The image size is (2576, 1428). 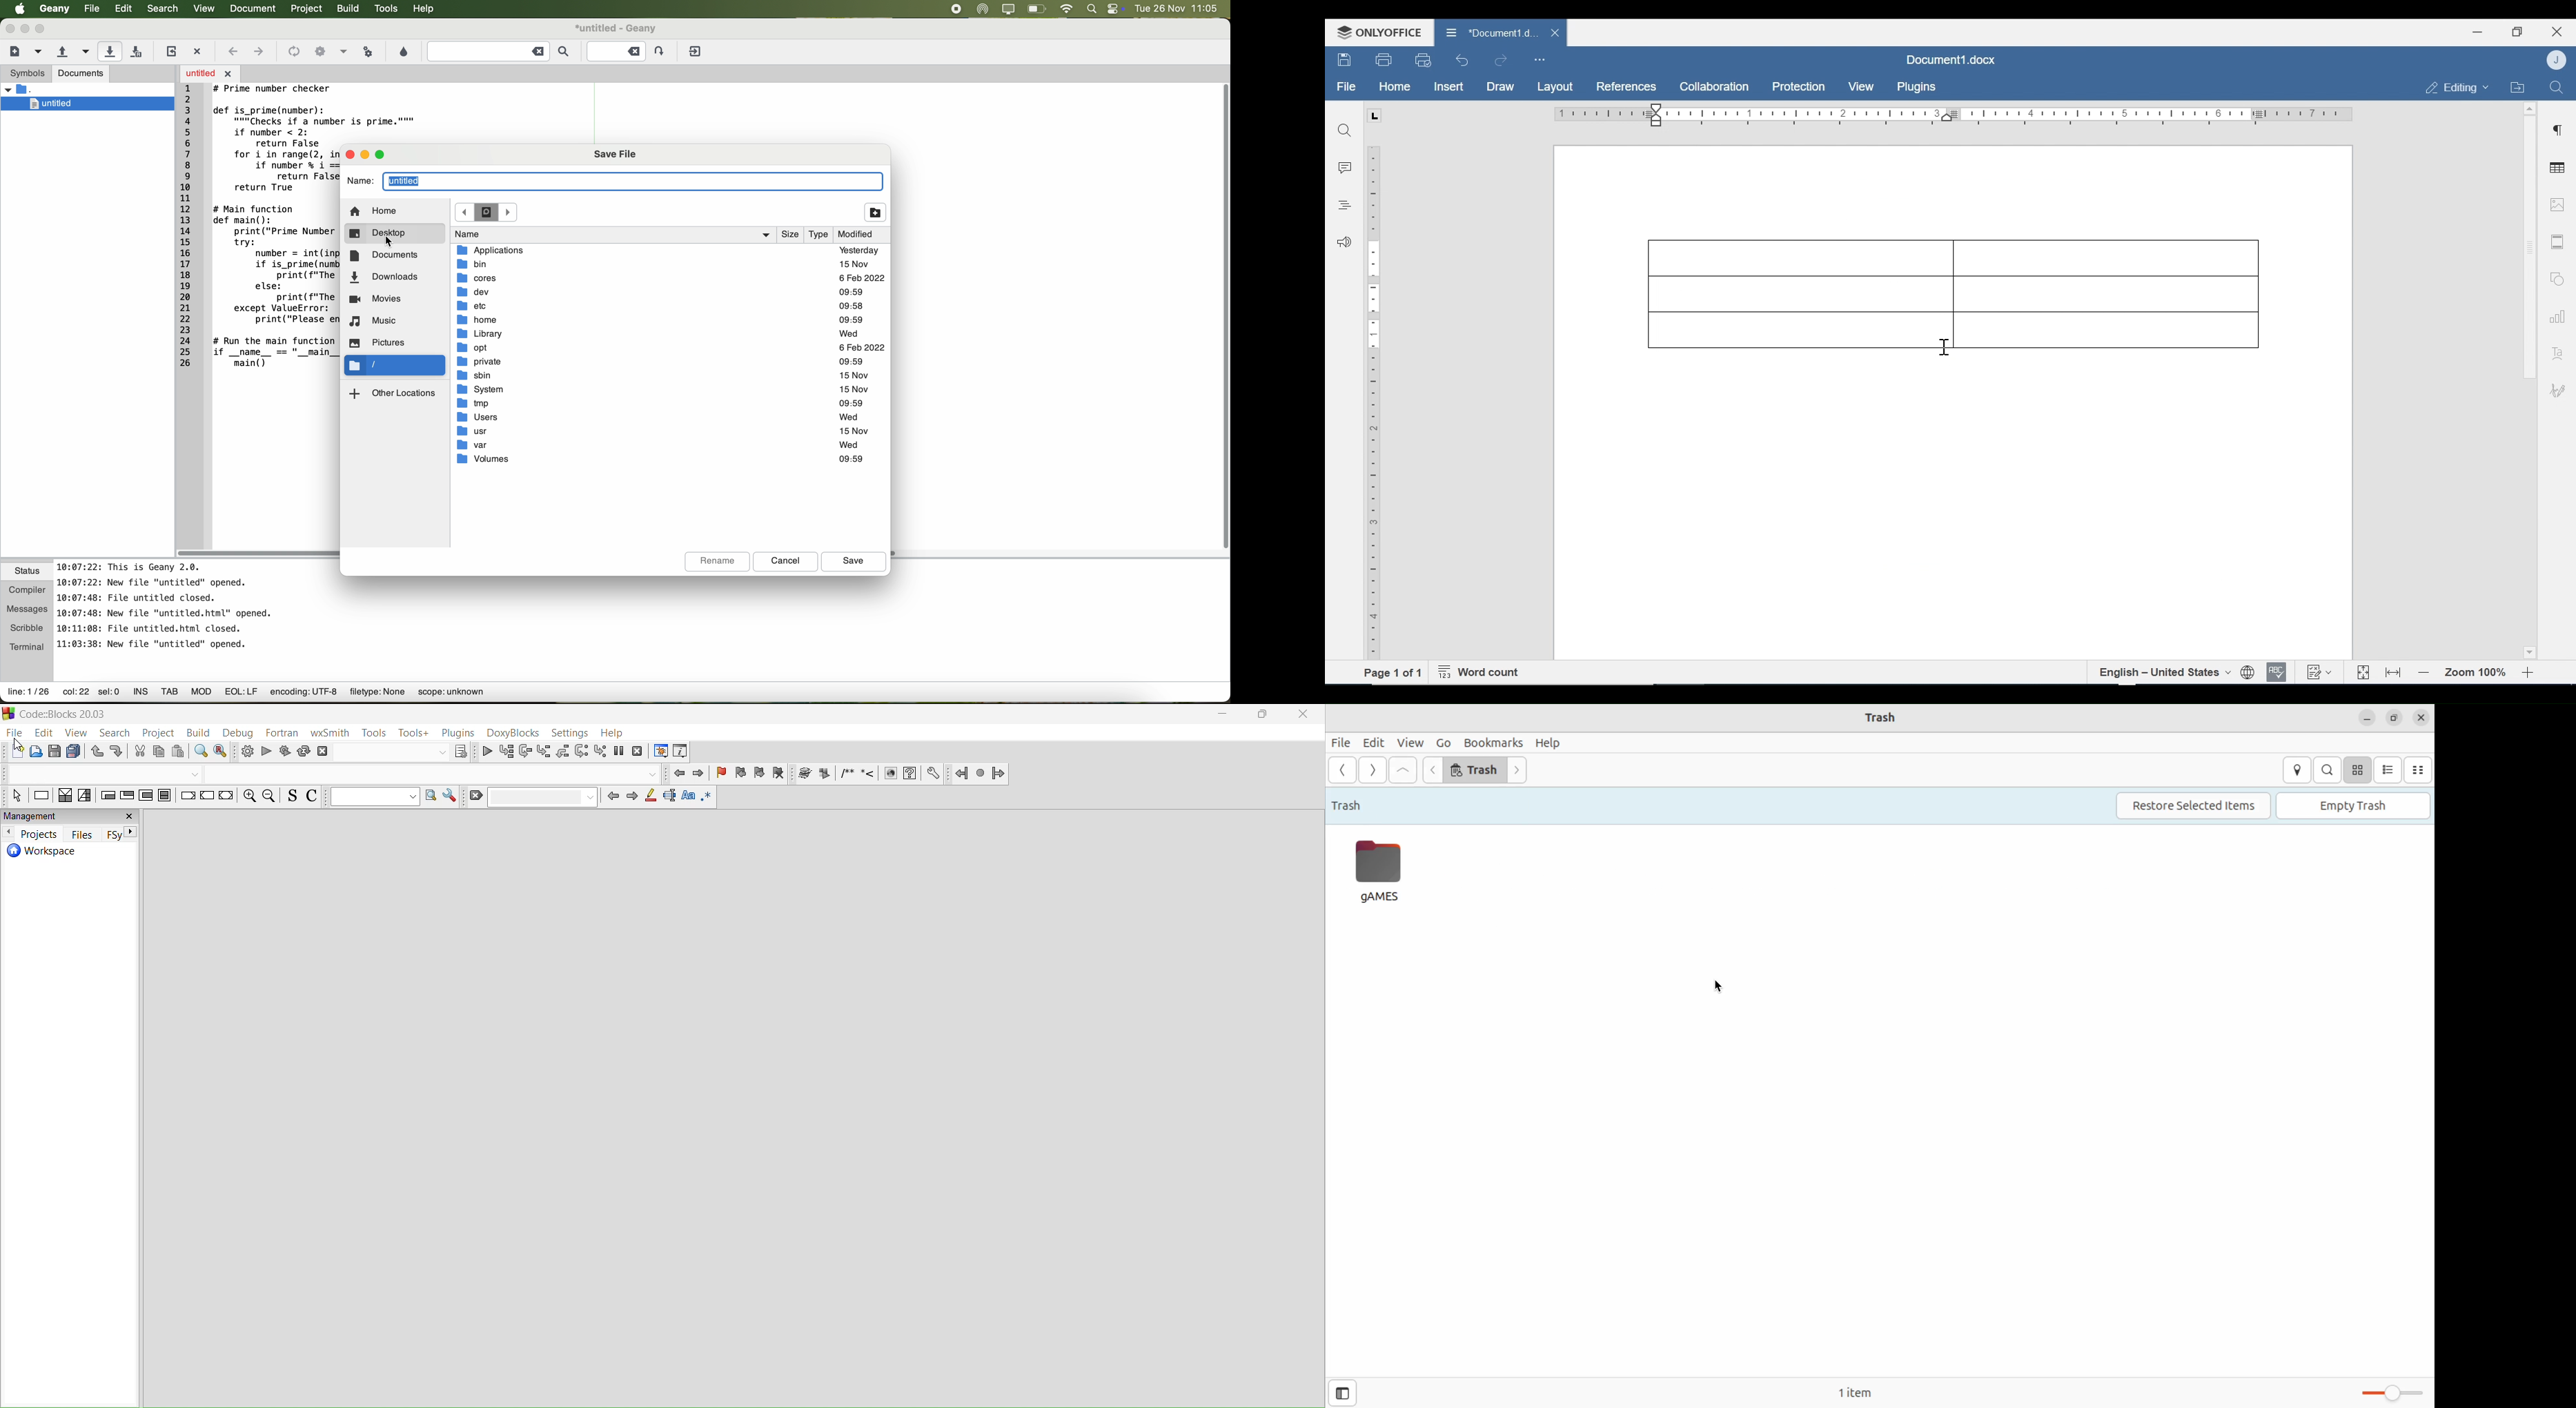 What do you see at coordinates (1482, 673) in the screenshot?
I see `Word Count` at bounding box center [1482, 673].